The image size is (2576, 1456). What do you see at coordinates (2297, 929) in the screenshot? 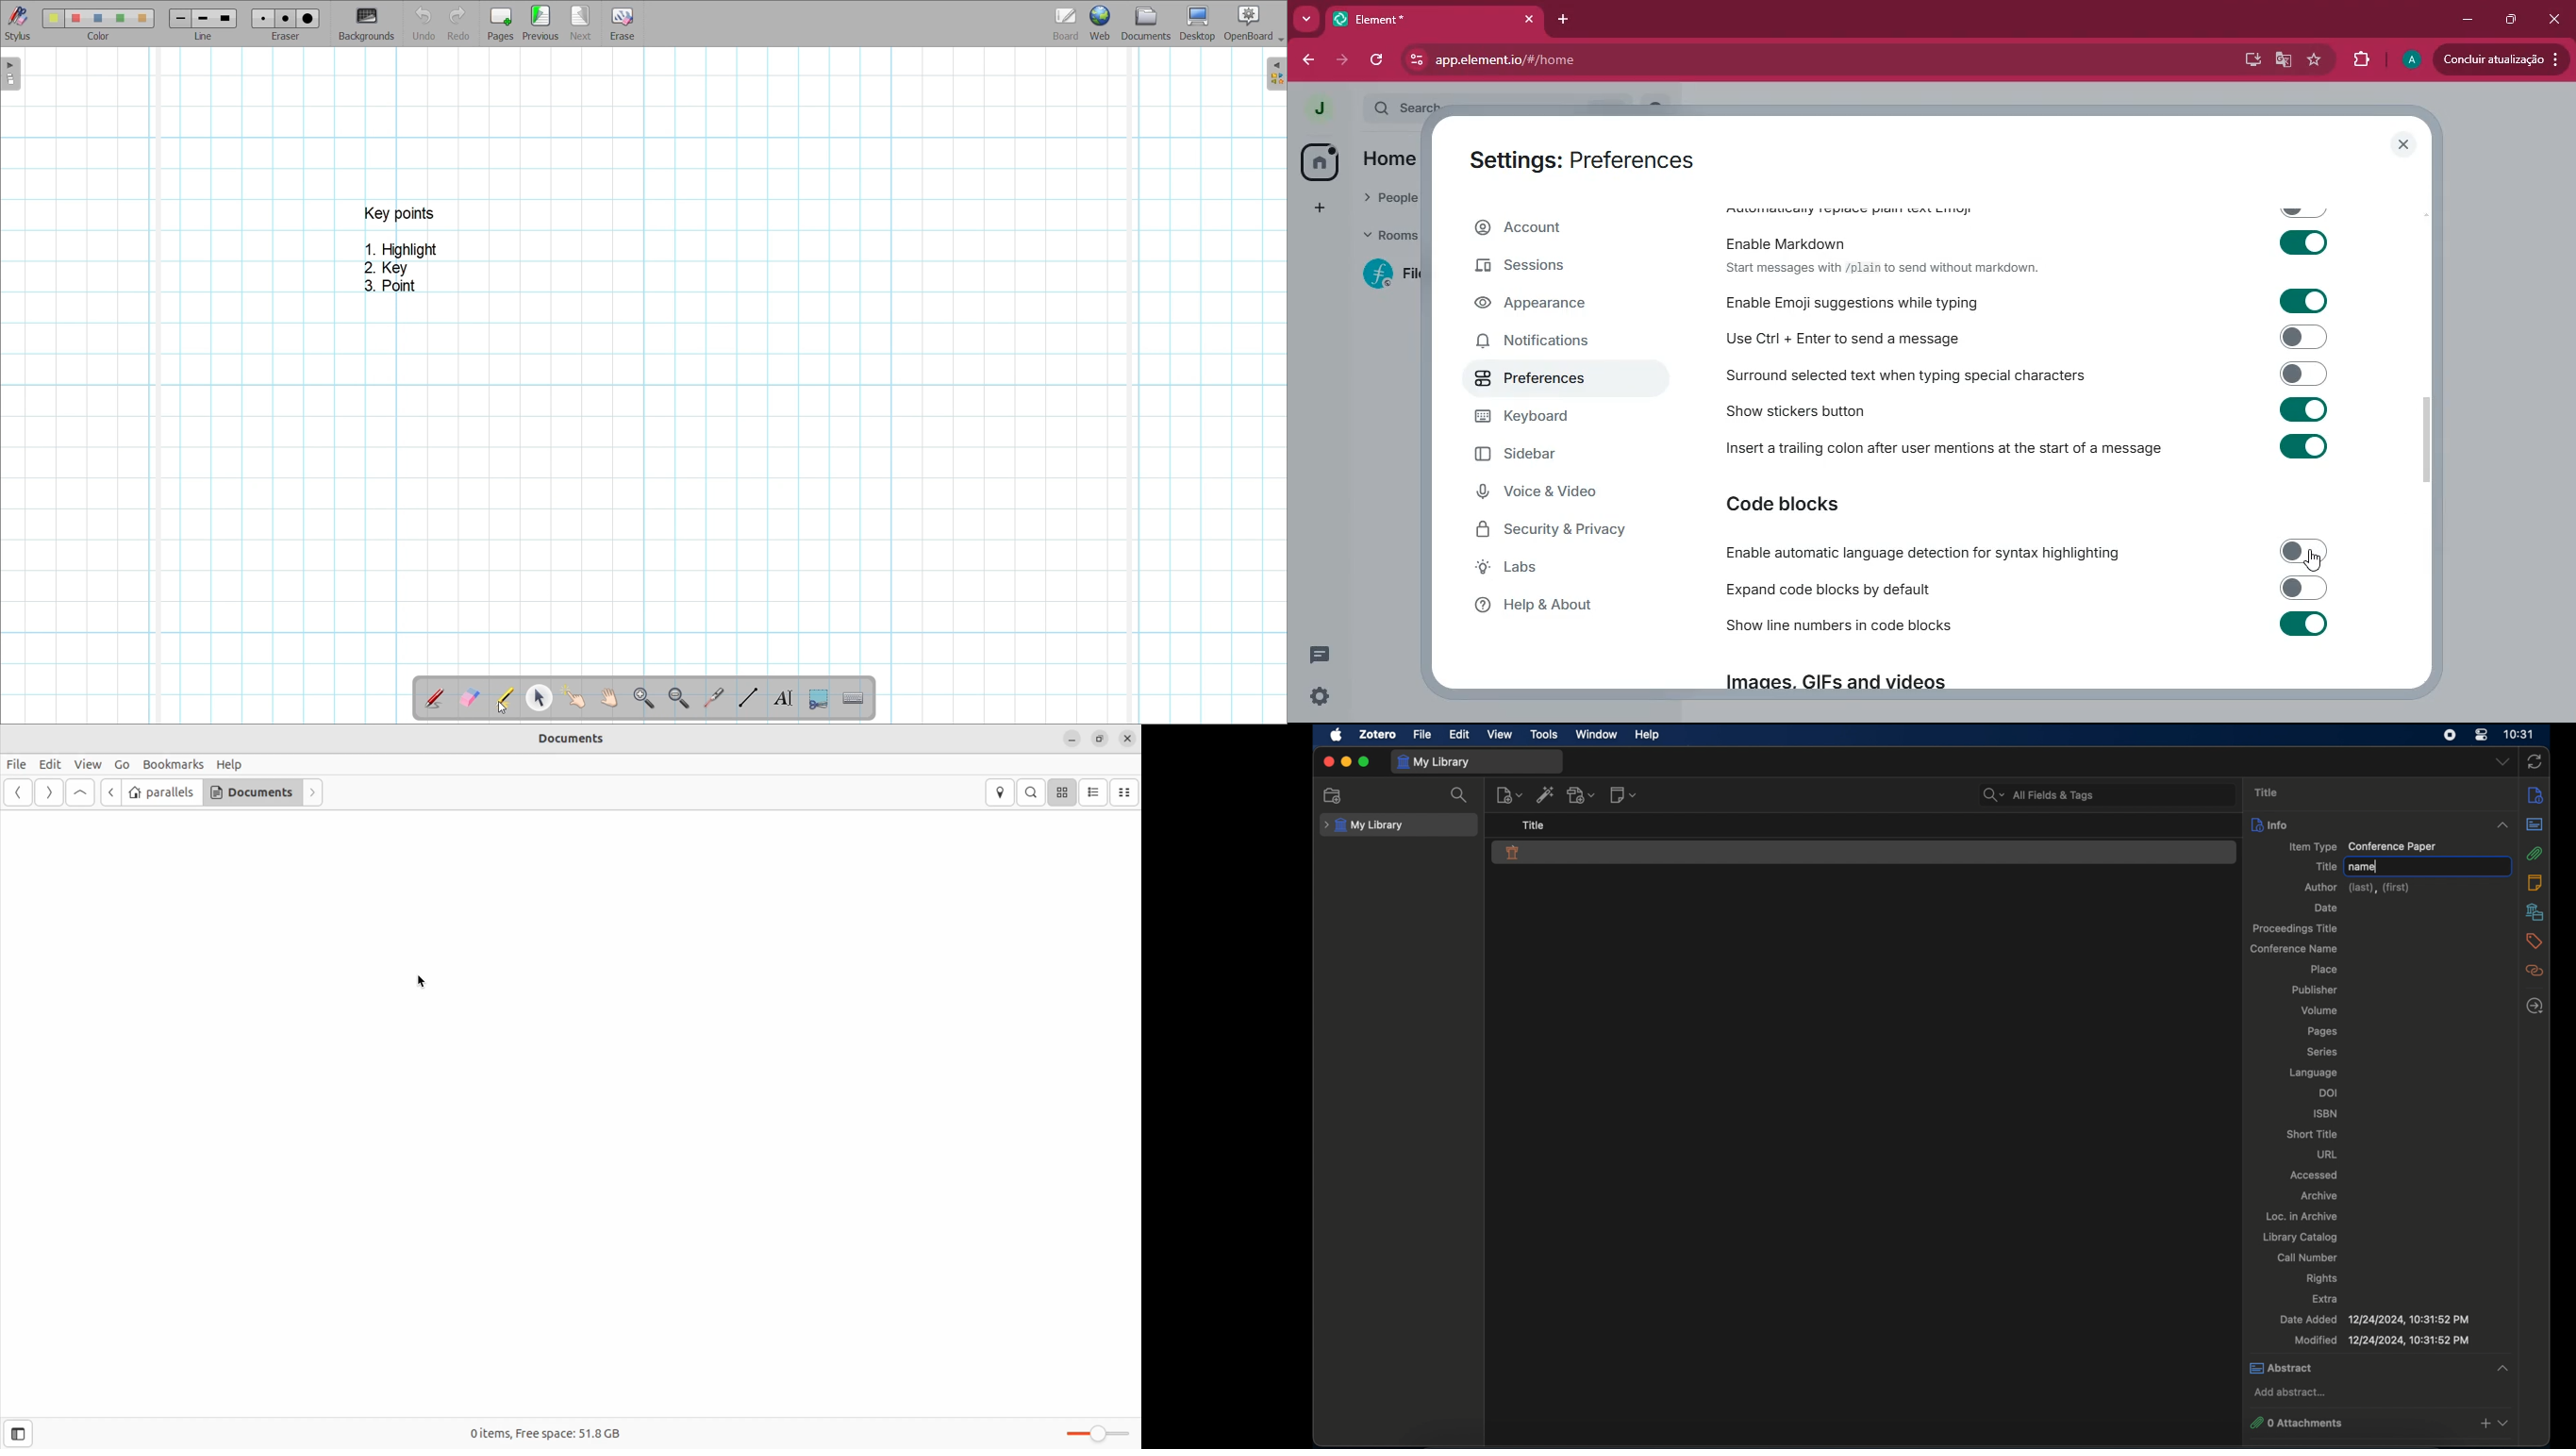
I see `proceedings title` at bounding box center [2297, 929].